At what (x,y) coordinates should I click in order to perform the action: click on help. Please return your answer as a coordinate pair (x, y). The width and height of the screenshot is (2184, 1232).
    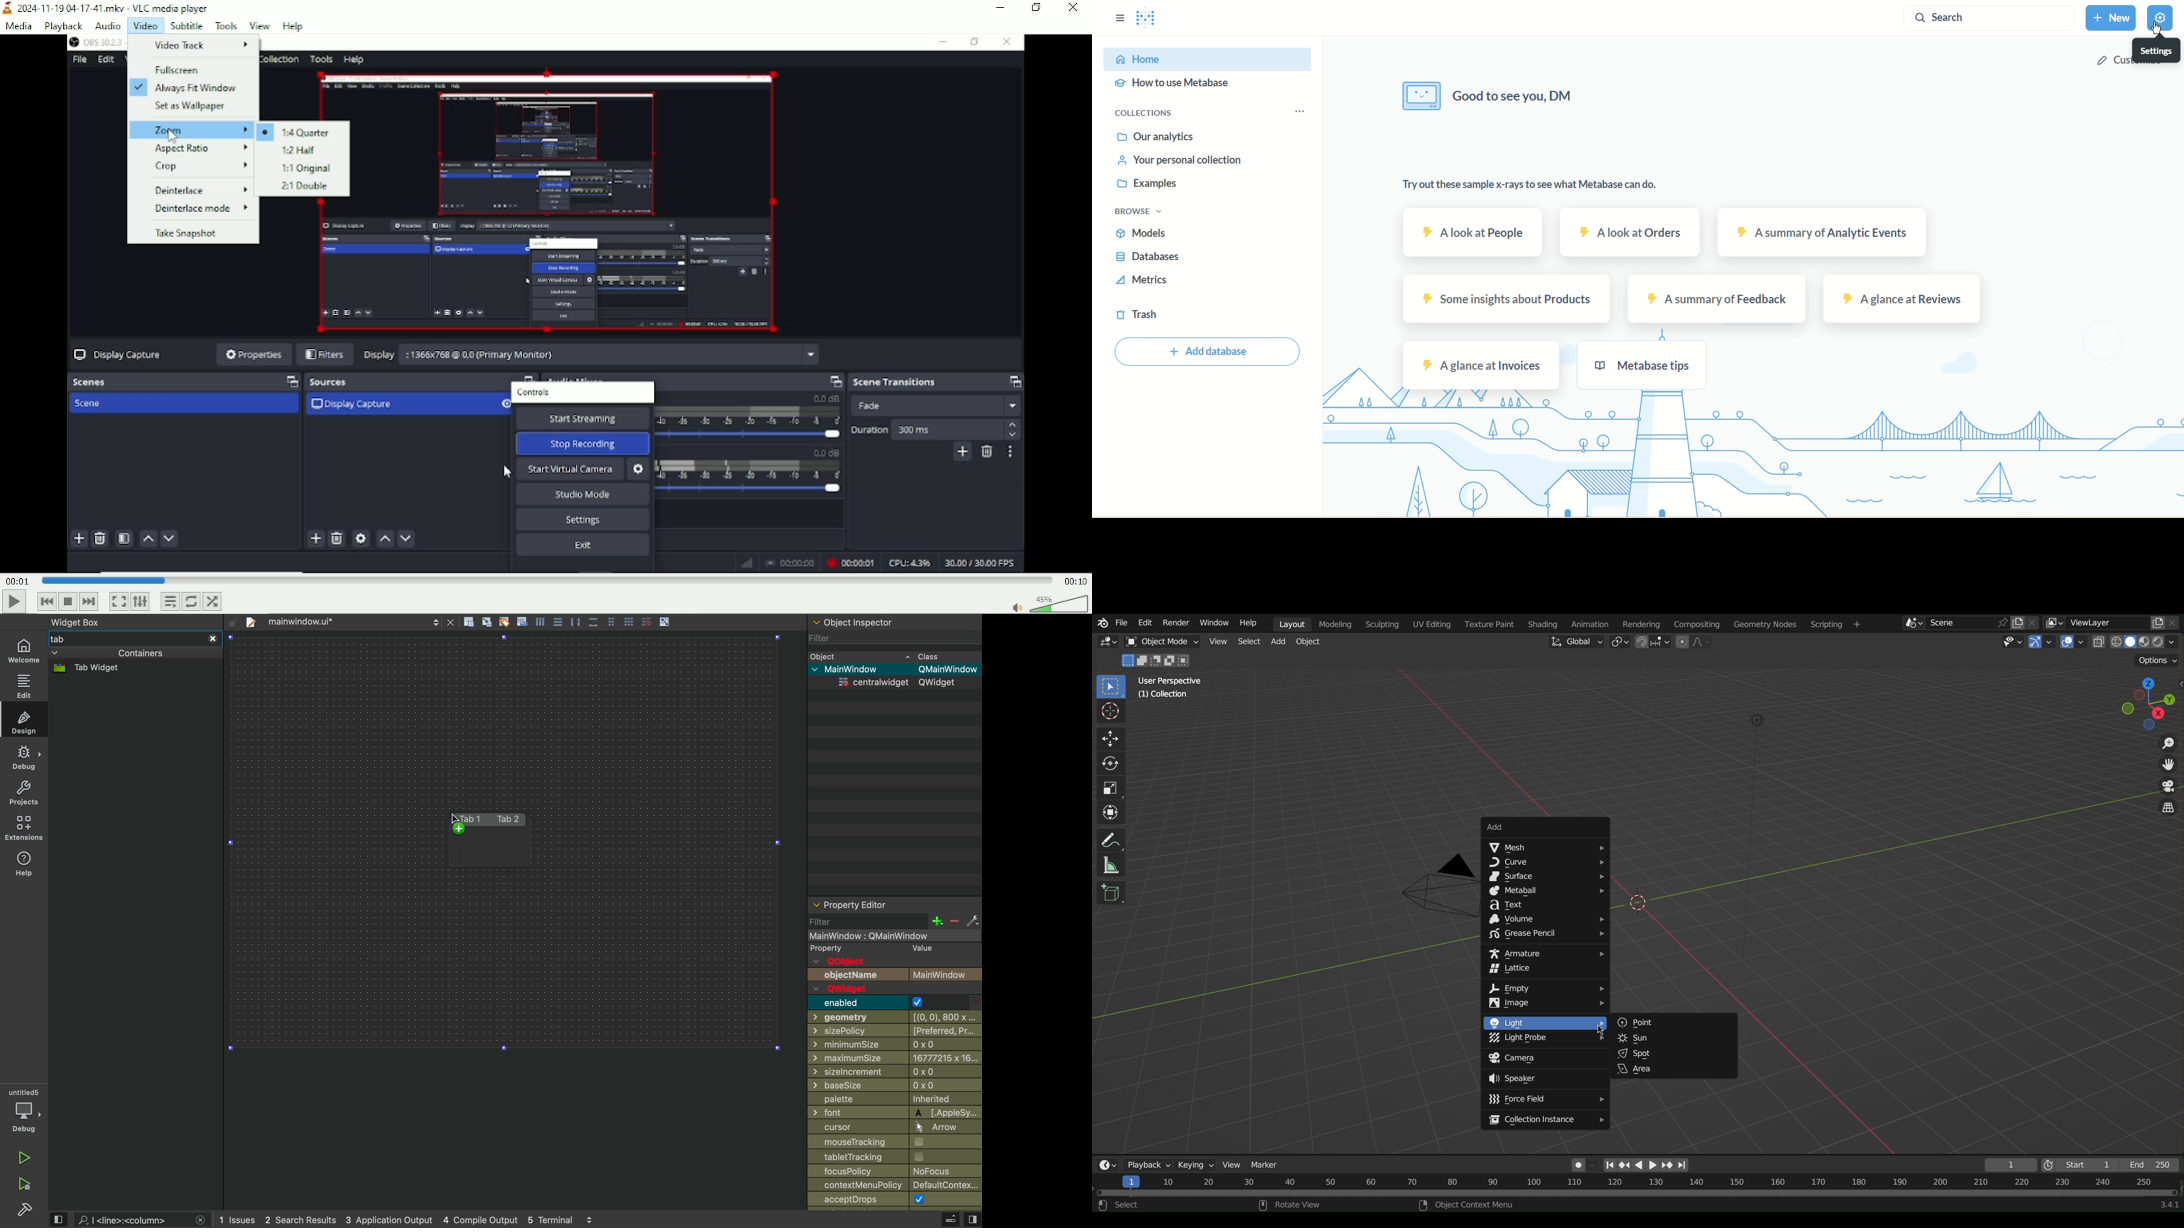
    Looking at the image, I should click on (24, 864).